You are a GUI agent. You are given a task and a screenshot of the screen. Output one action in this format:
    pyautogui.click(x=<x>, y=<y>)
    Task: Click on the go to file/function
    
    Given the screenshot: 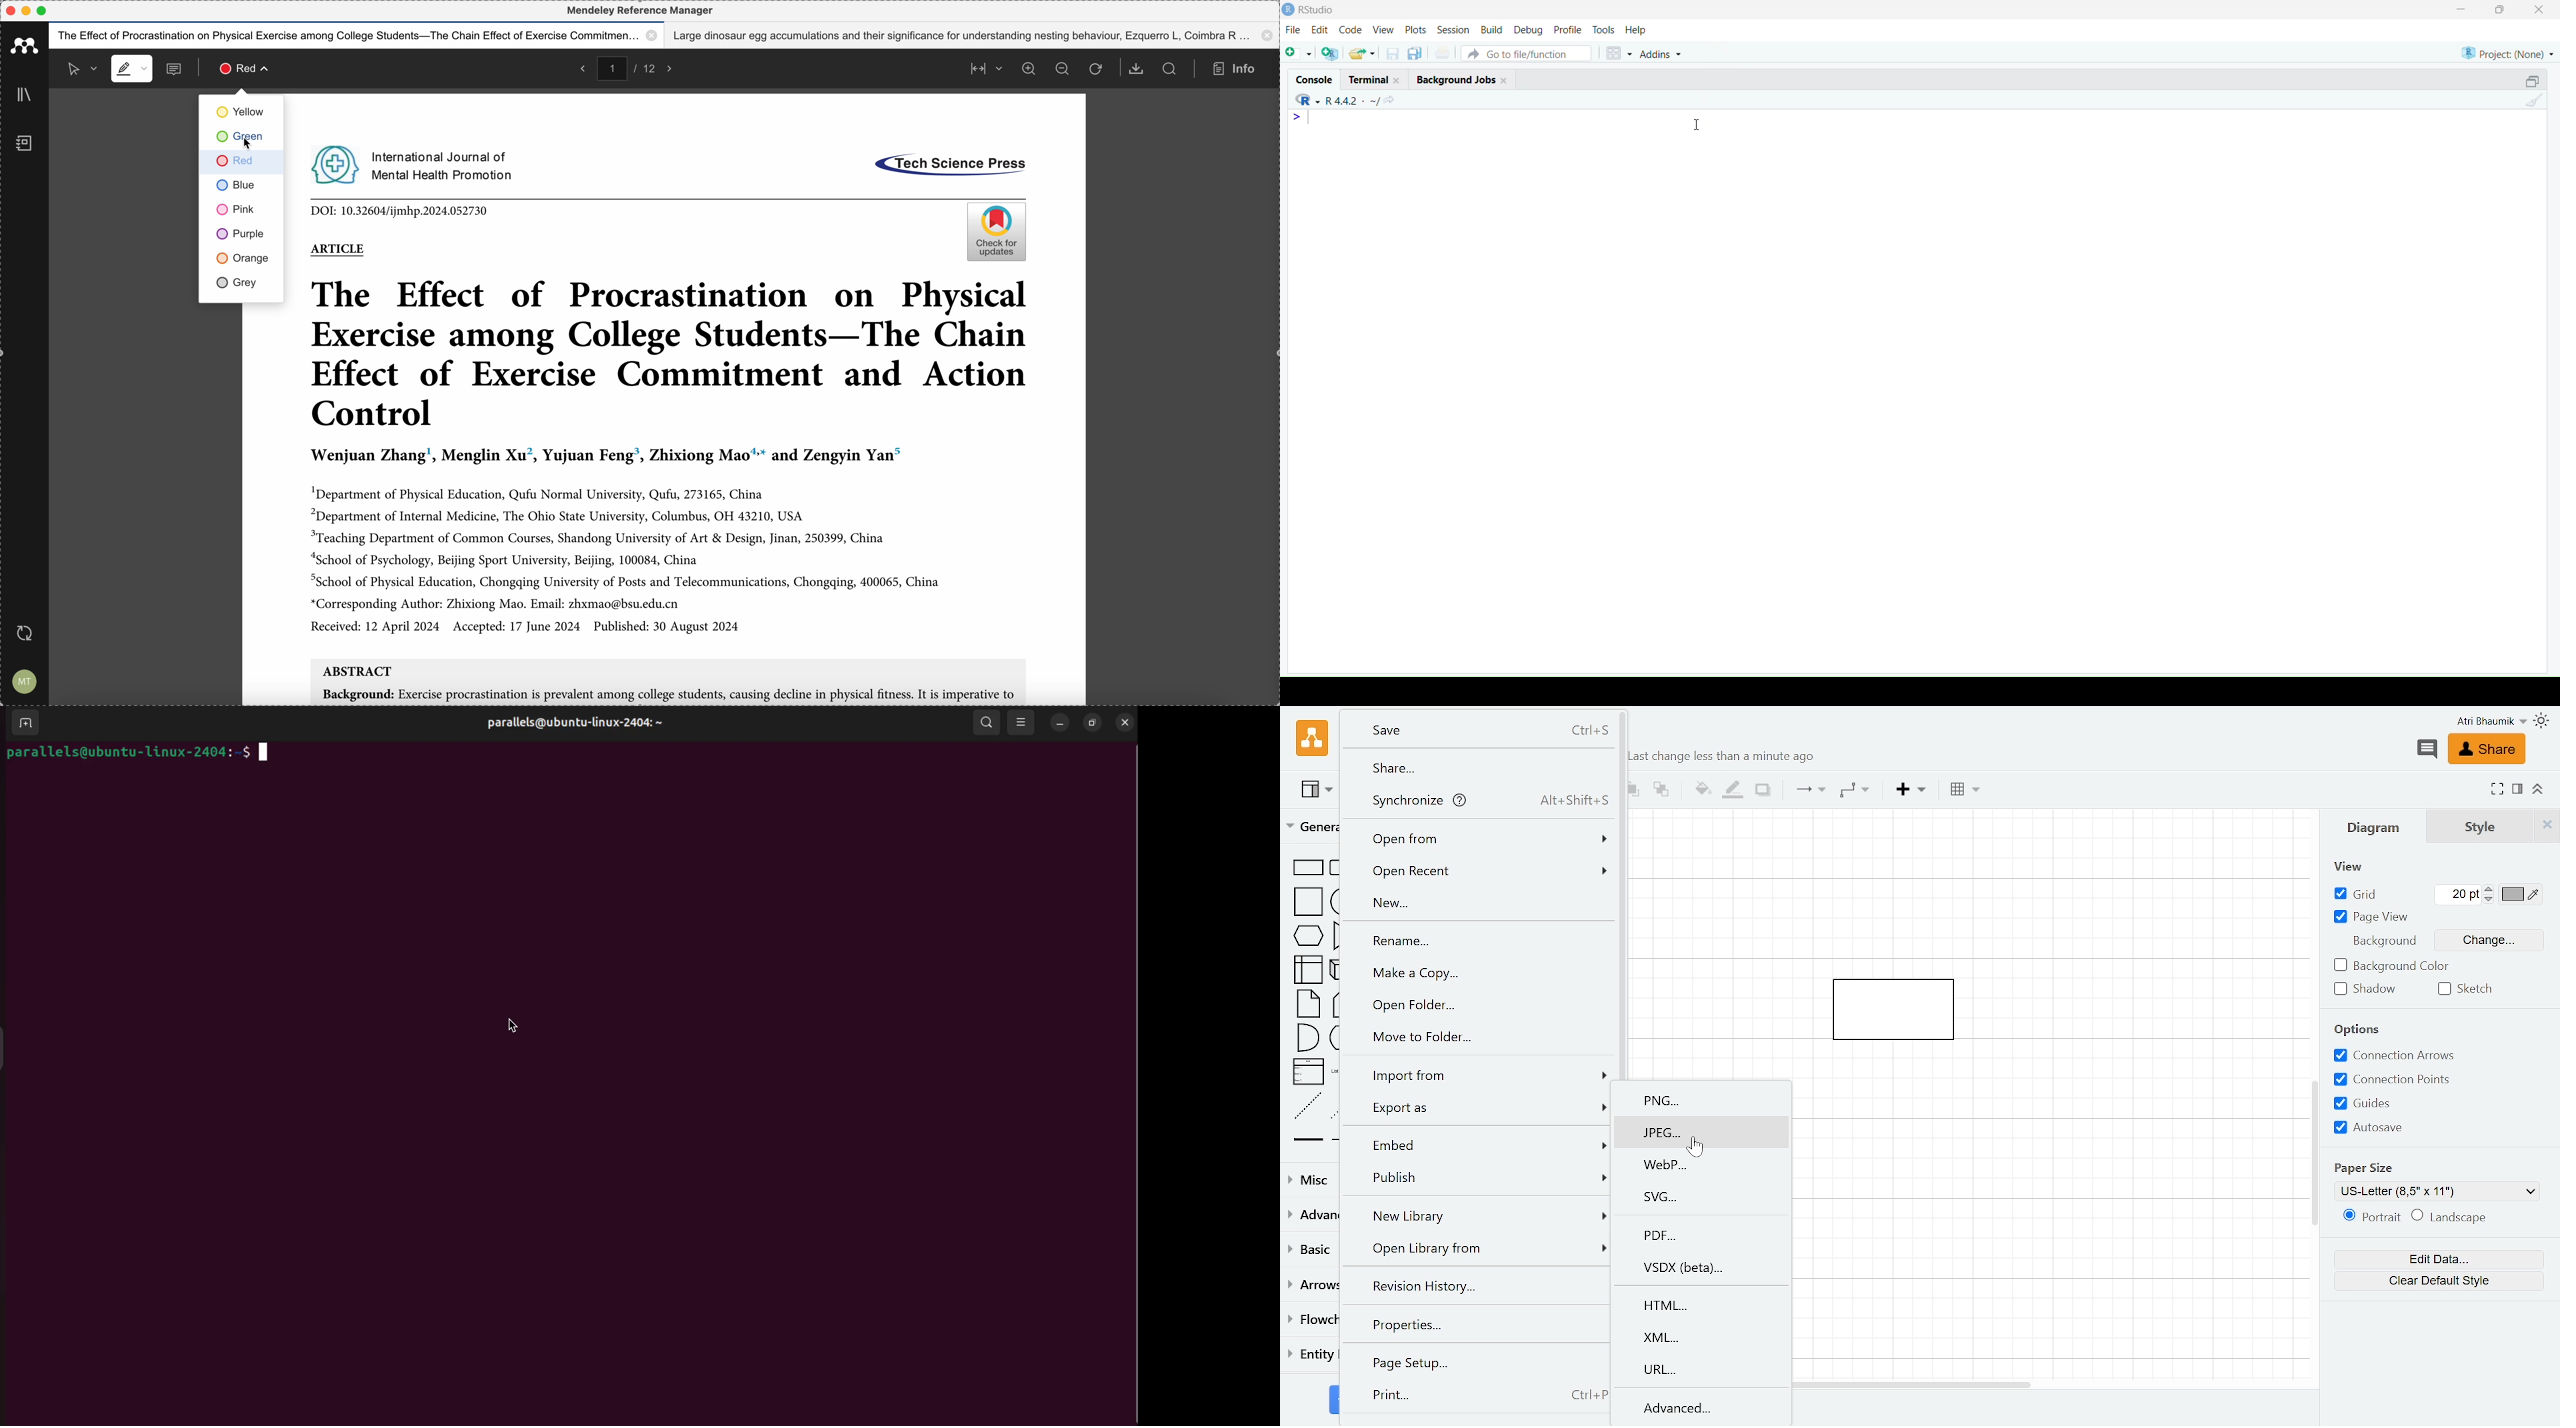 What is the action you would take?
    pyautogui.click(x=1526, y=54)
    